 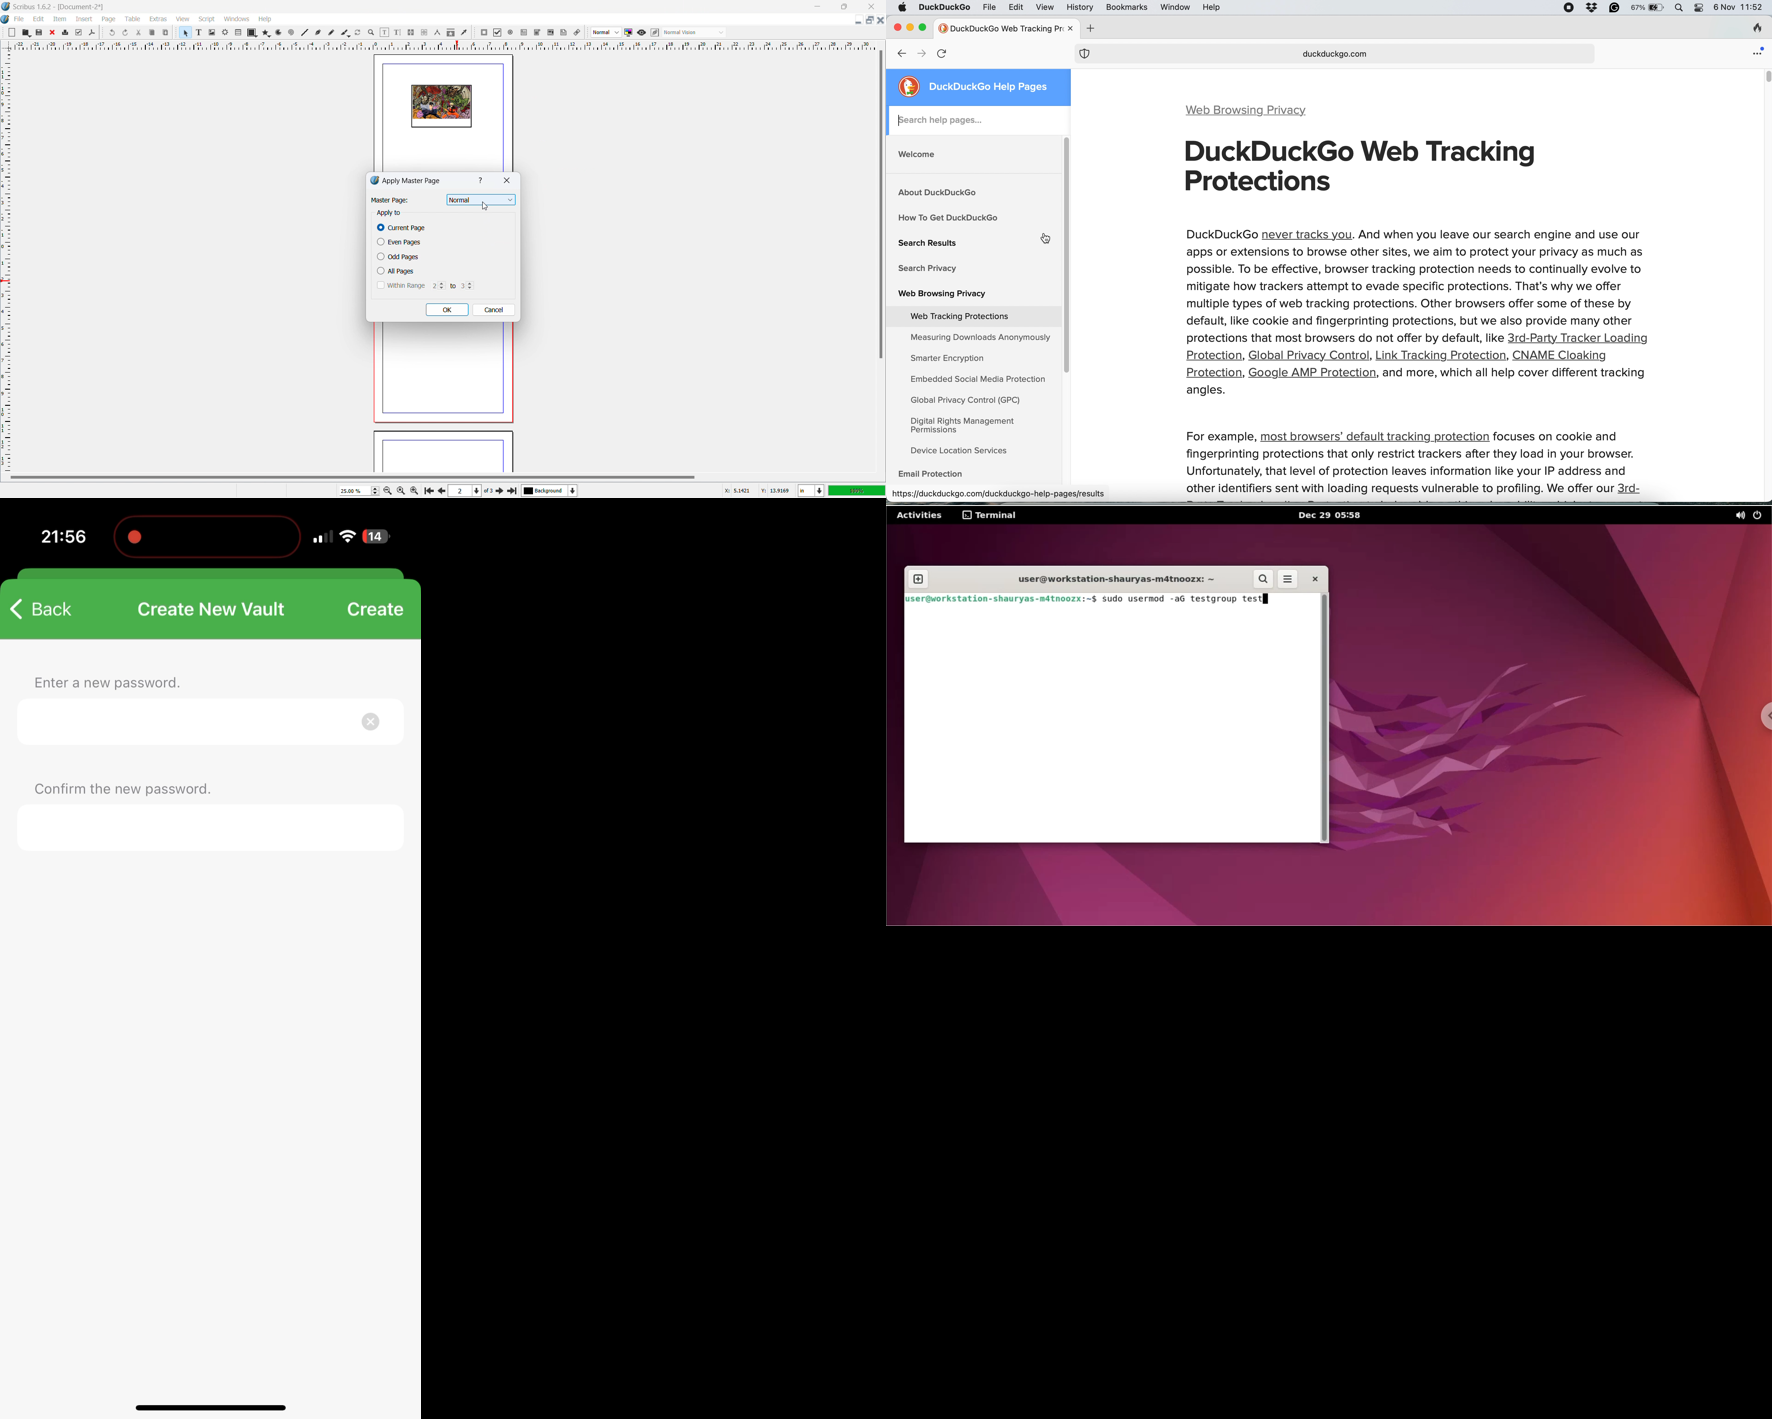 What do you see at coordinates (237, 19) in the screenshot?
I see `windows` at bounding box center [237, 19].